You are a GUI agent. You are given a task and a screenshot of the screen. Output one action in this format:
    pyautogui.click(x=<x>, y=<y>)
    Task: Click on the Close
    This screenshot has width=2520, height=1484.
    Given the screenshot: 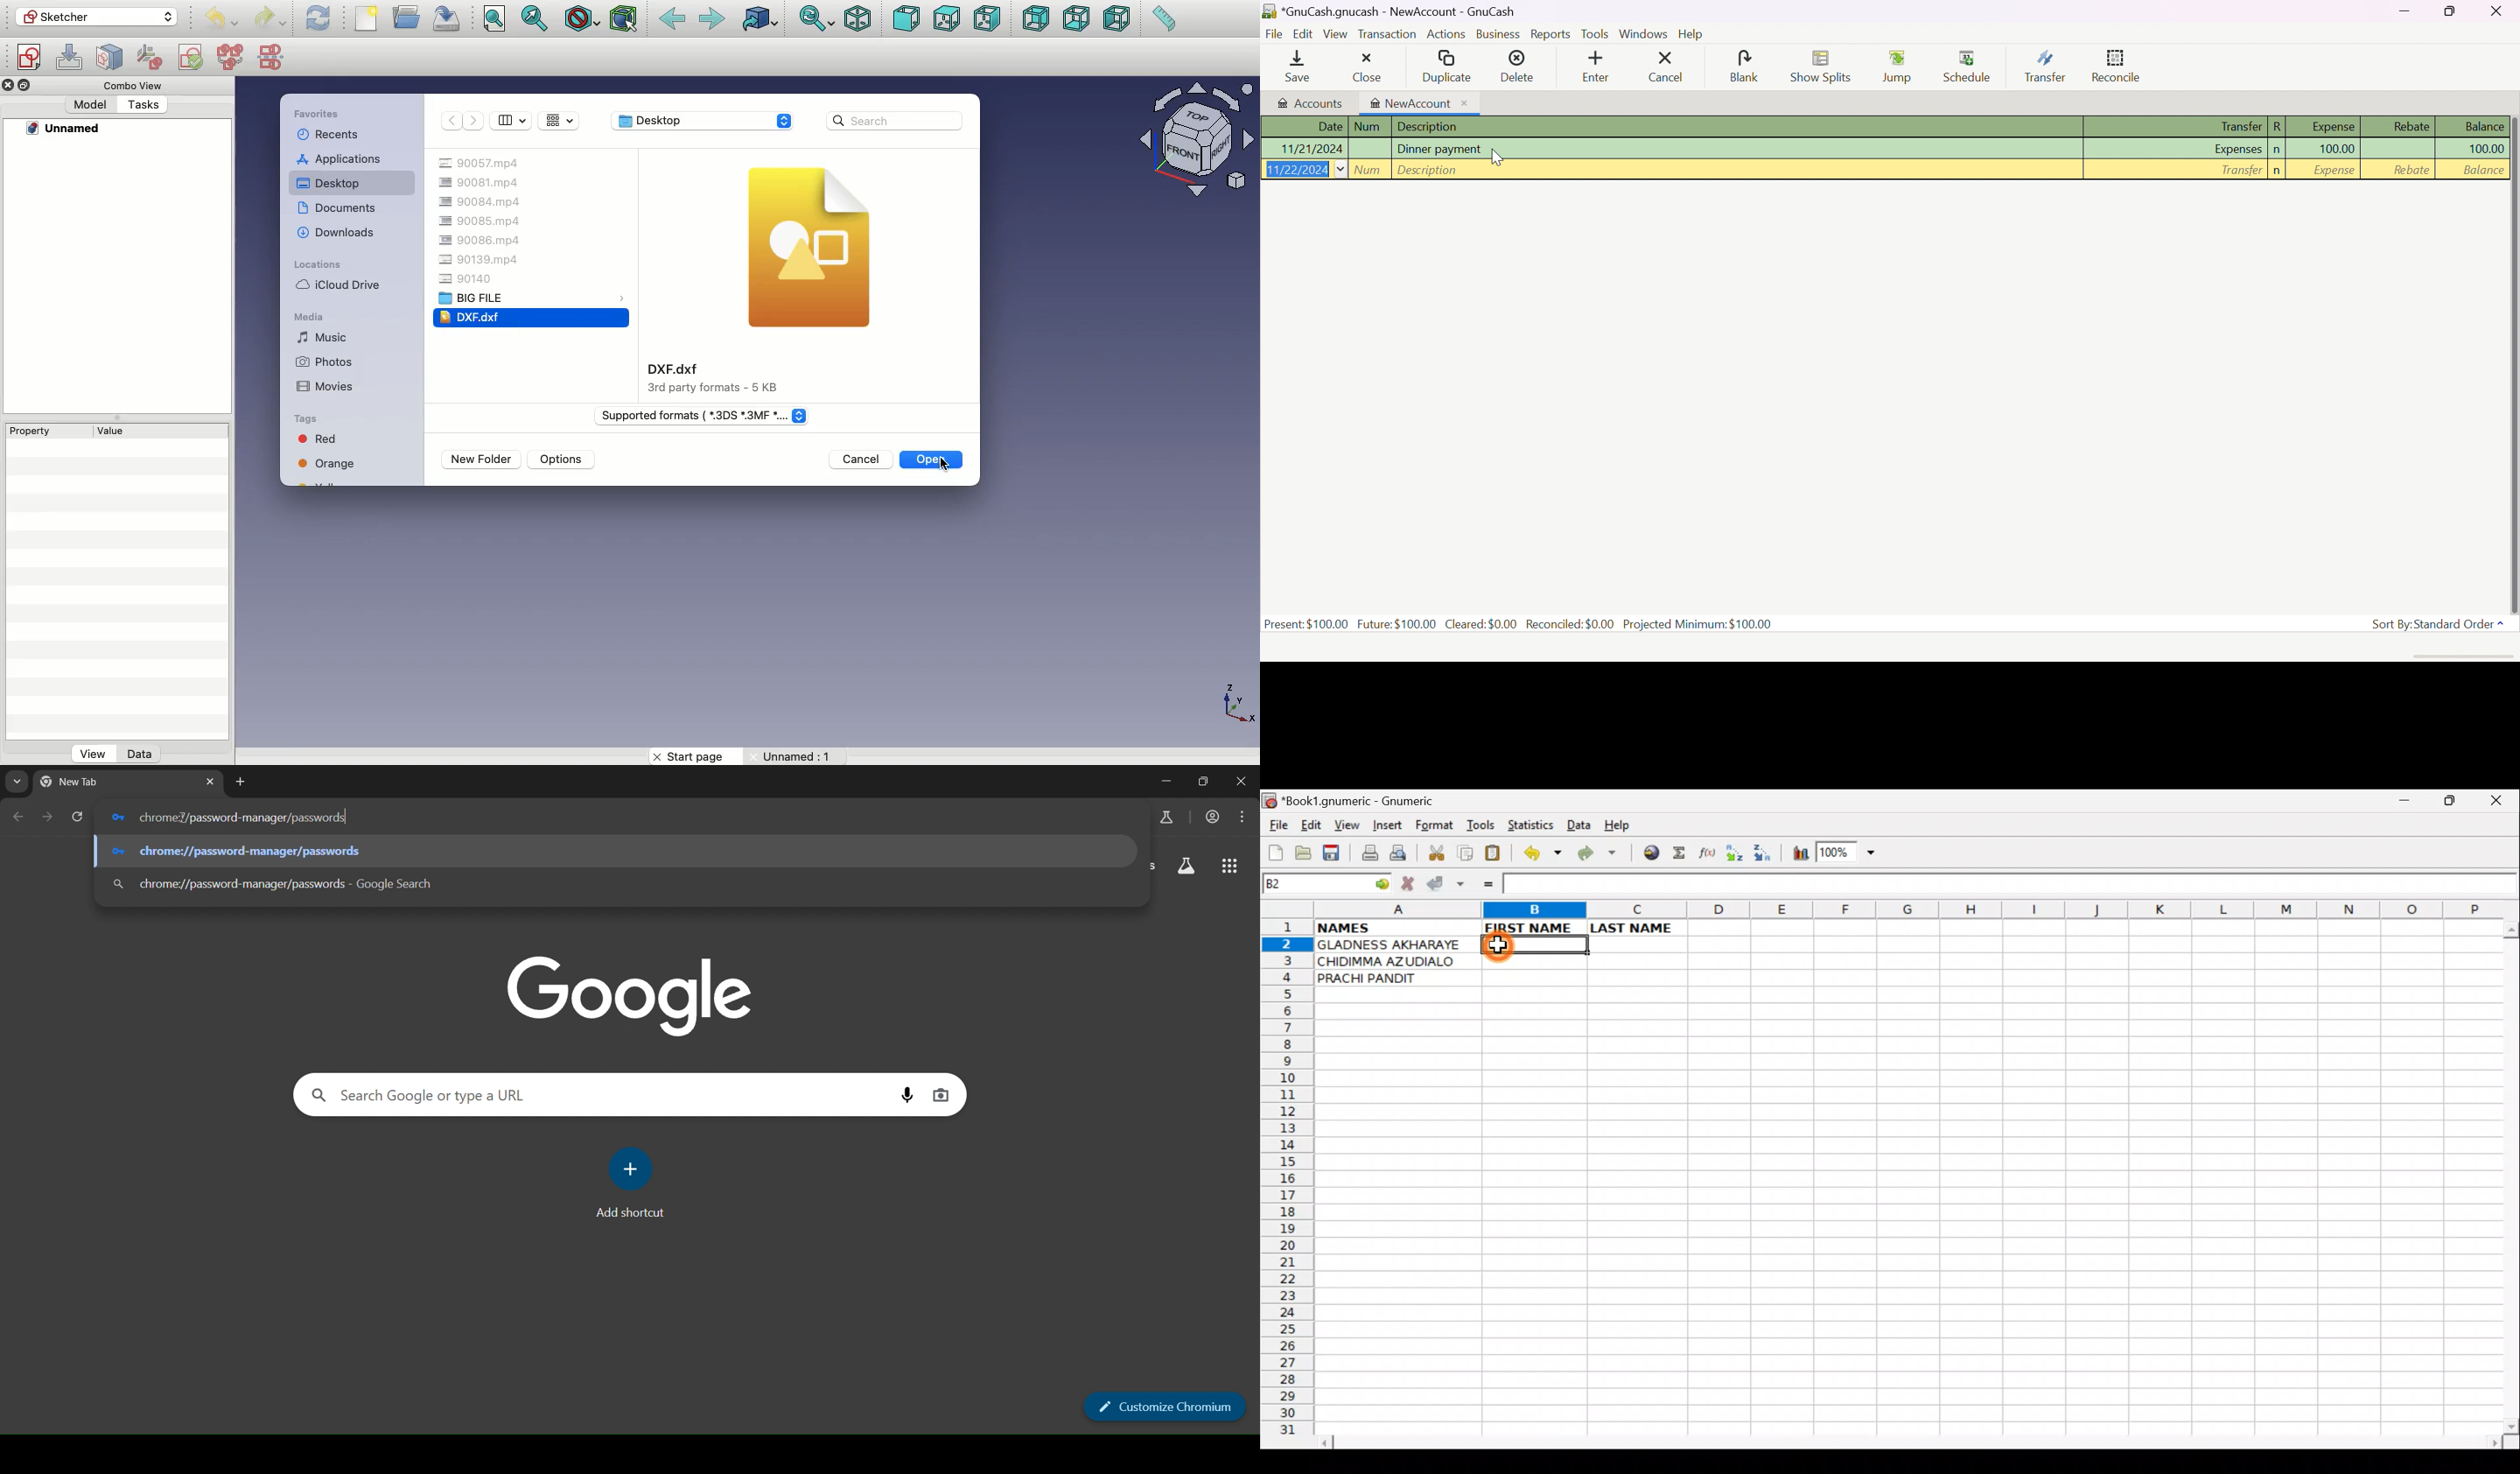 What is the action you would take?
    pyautogui.click(x=2498, y=11)
    